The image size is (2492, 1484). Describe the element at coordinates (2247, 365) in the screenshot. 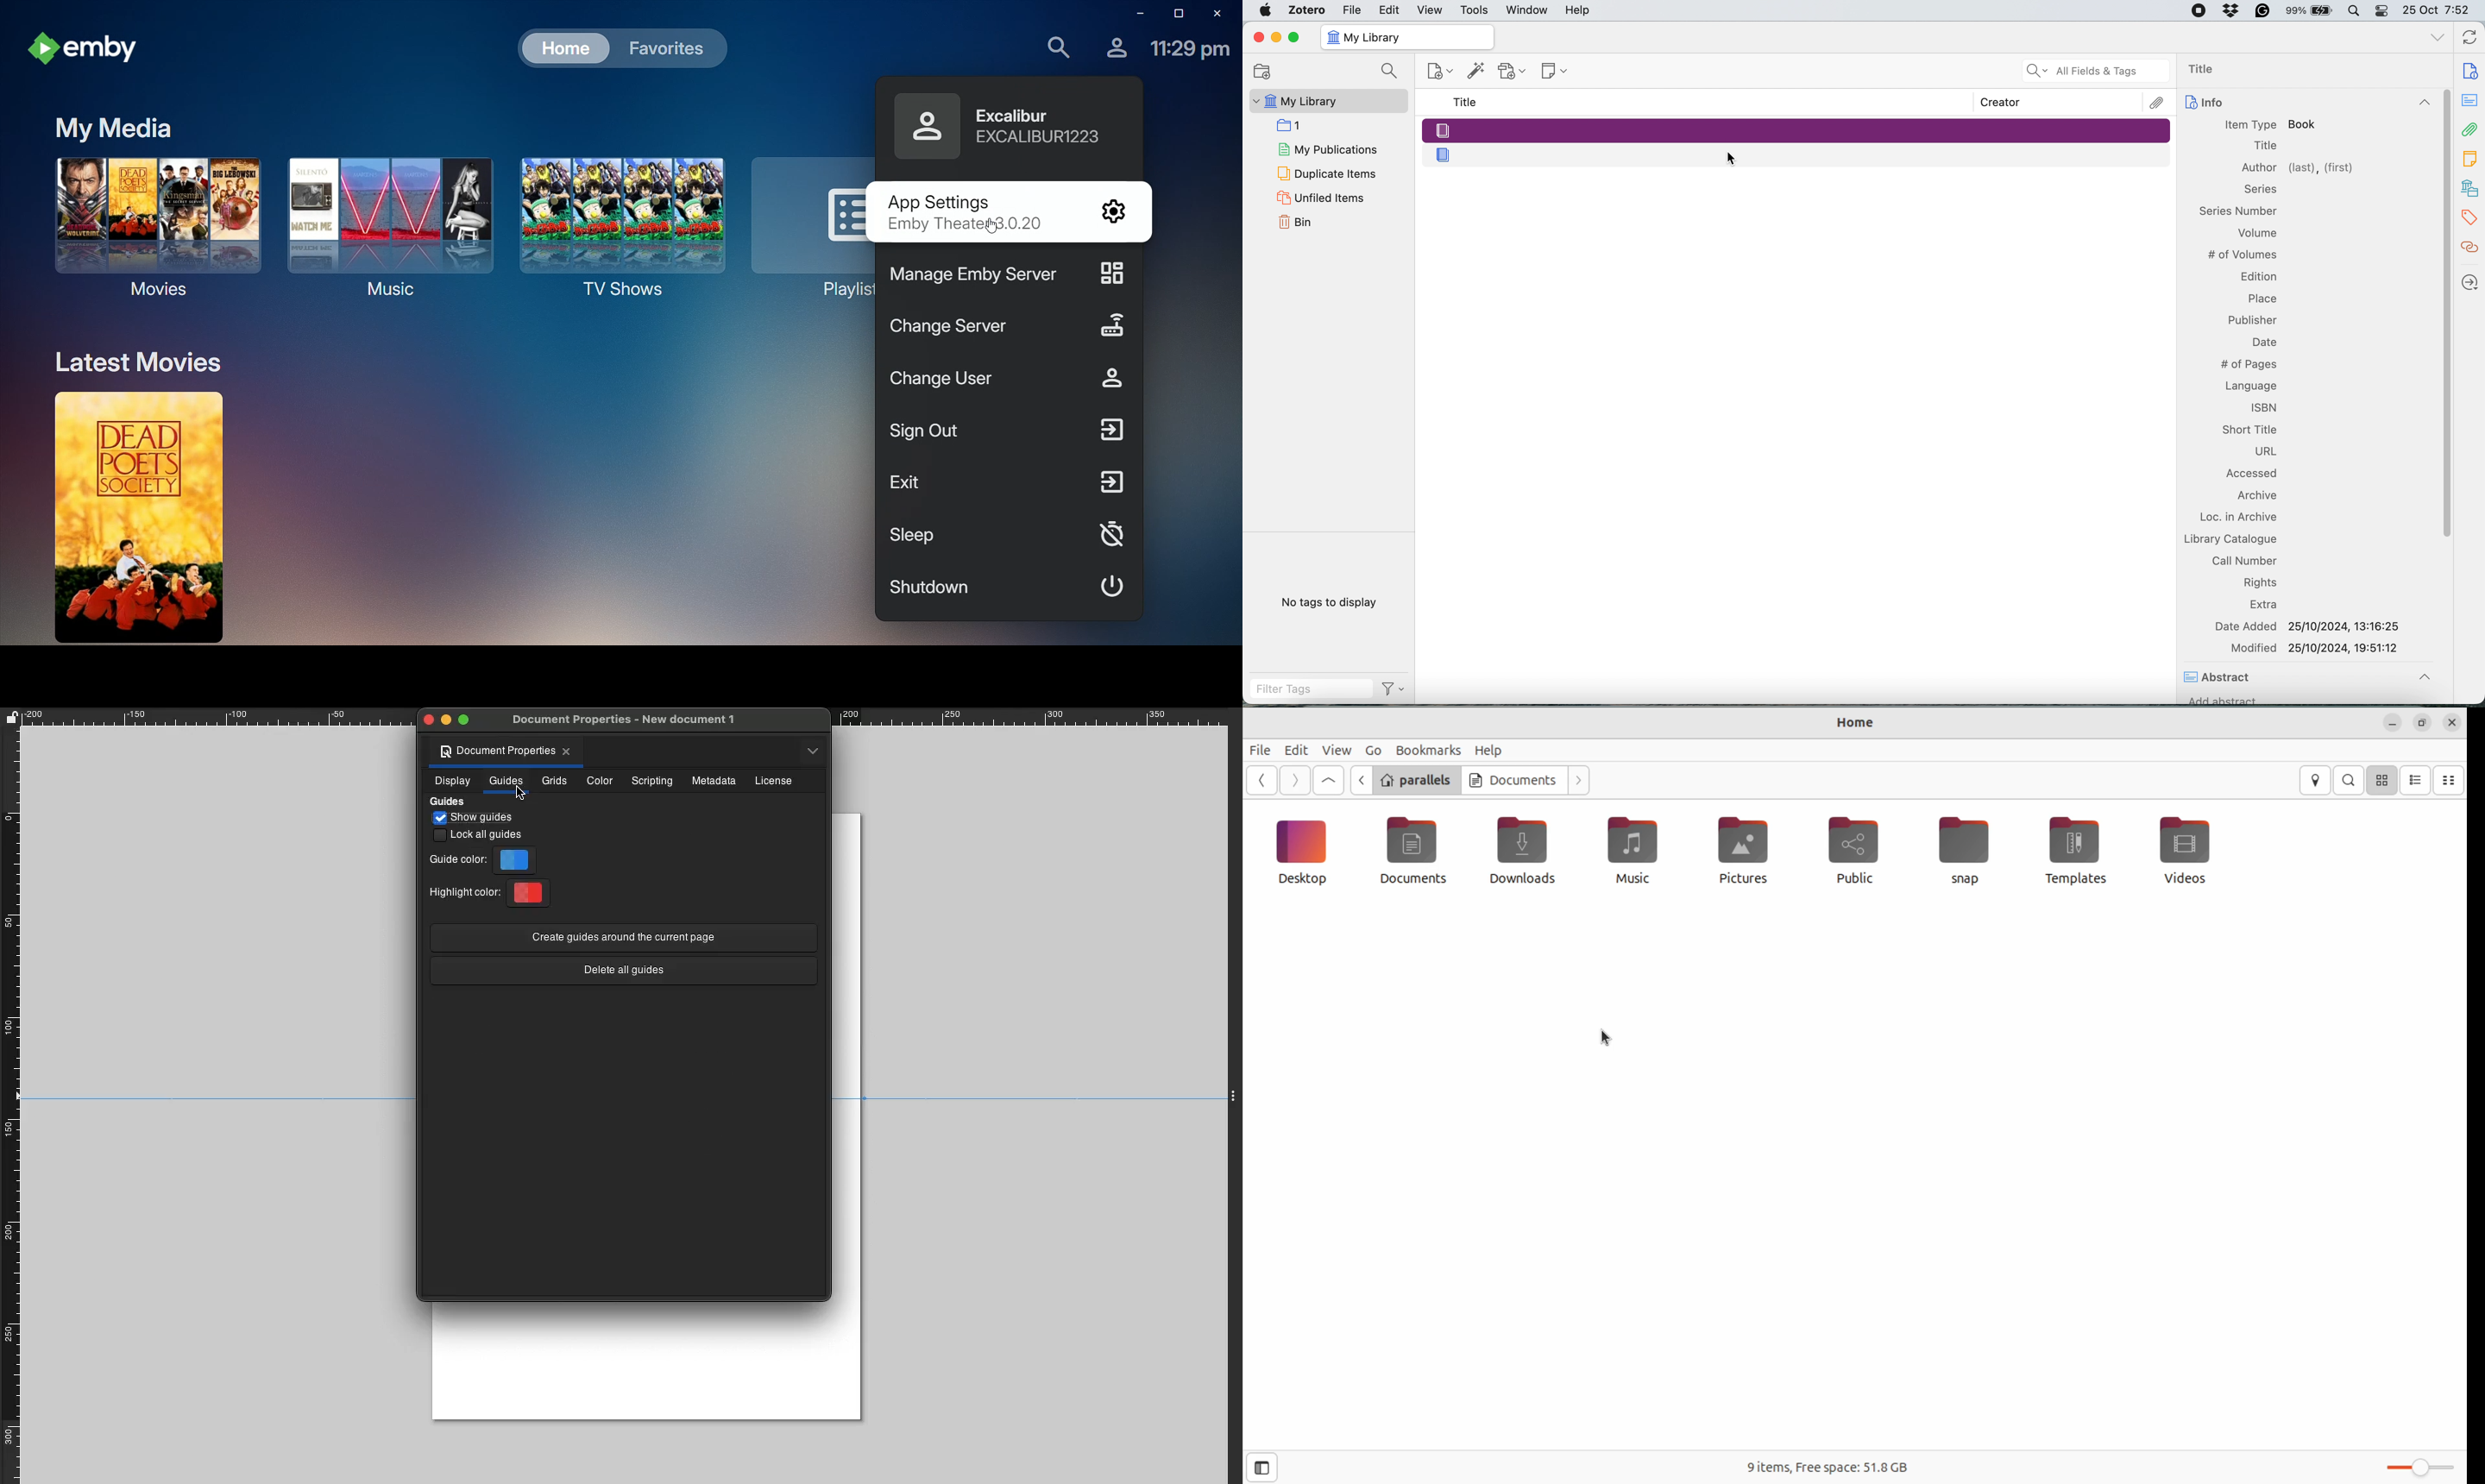

I see `# of Pages` at that location.